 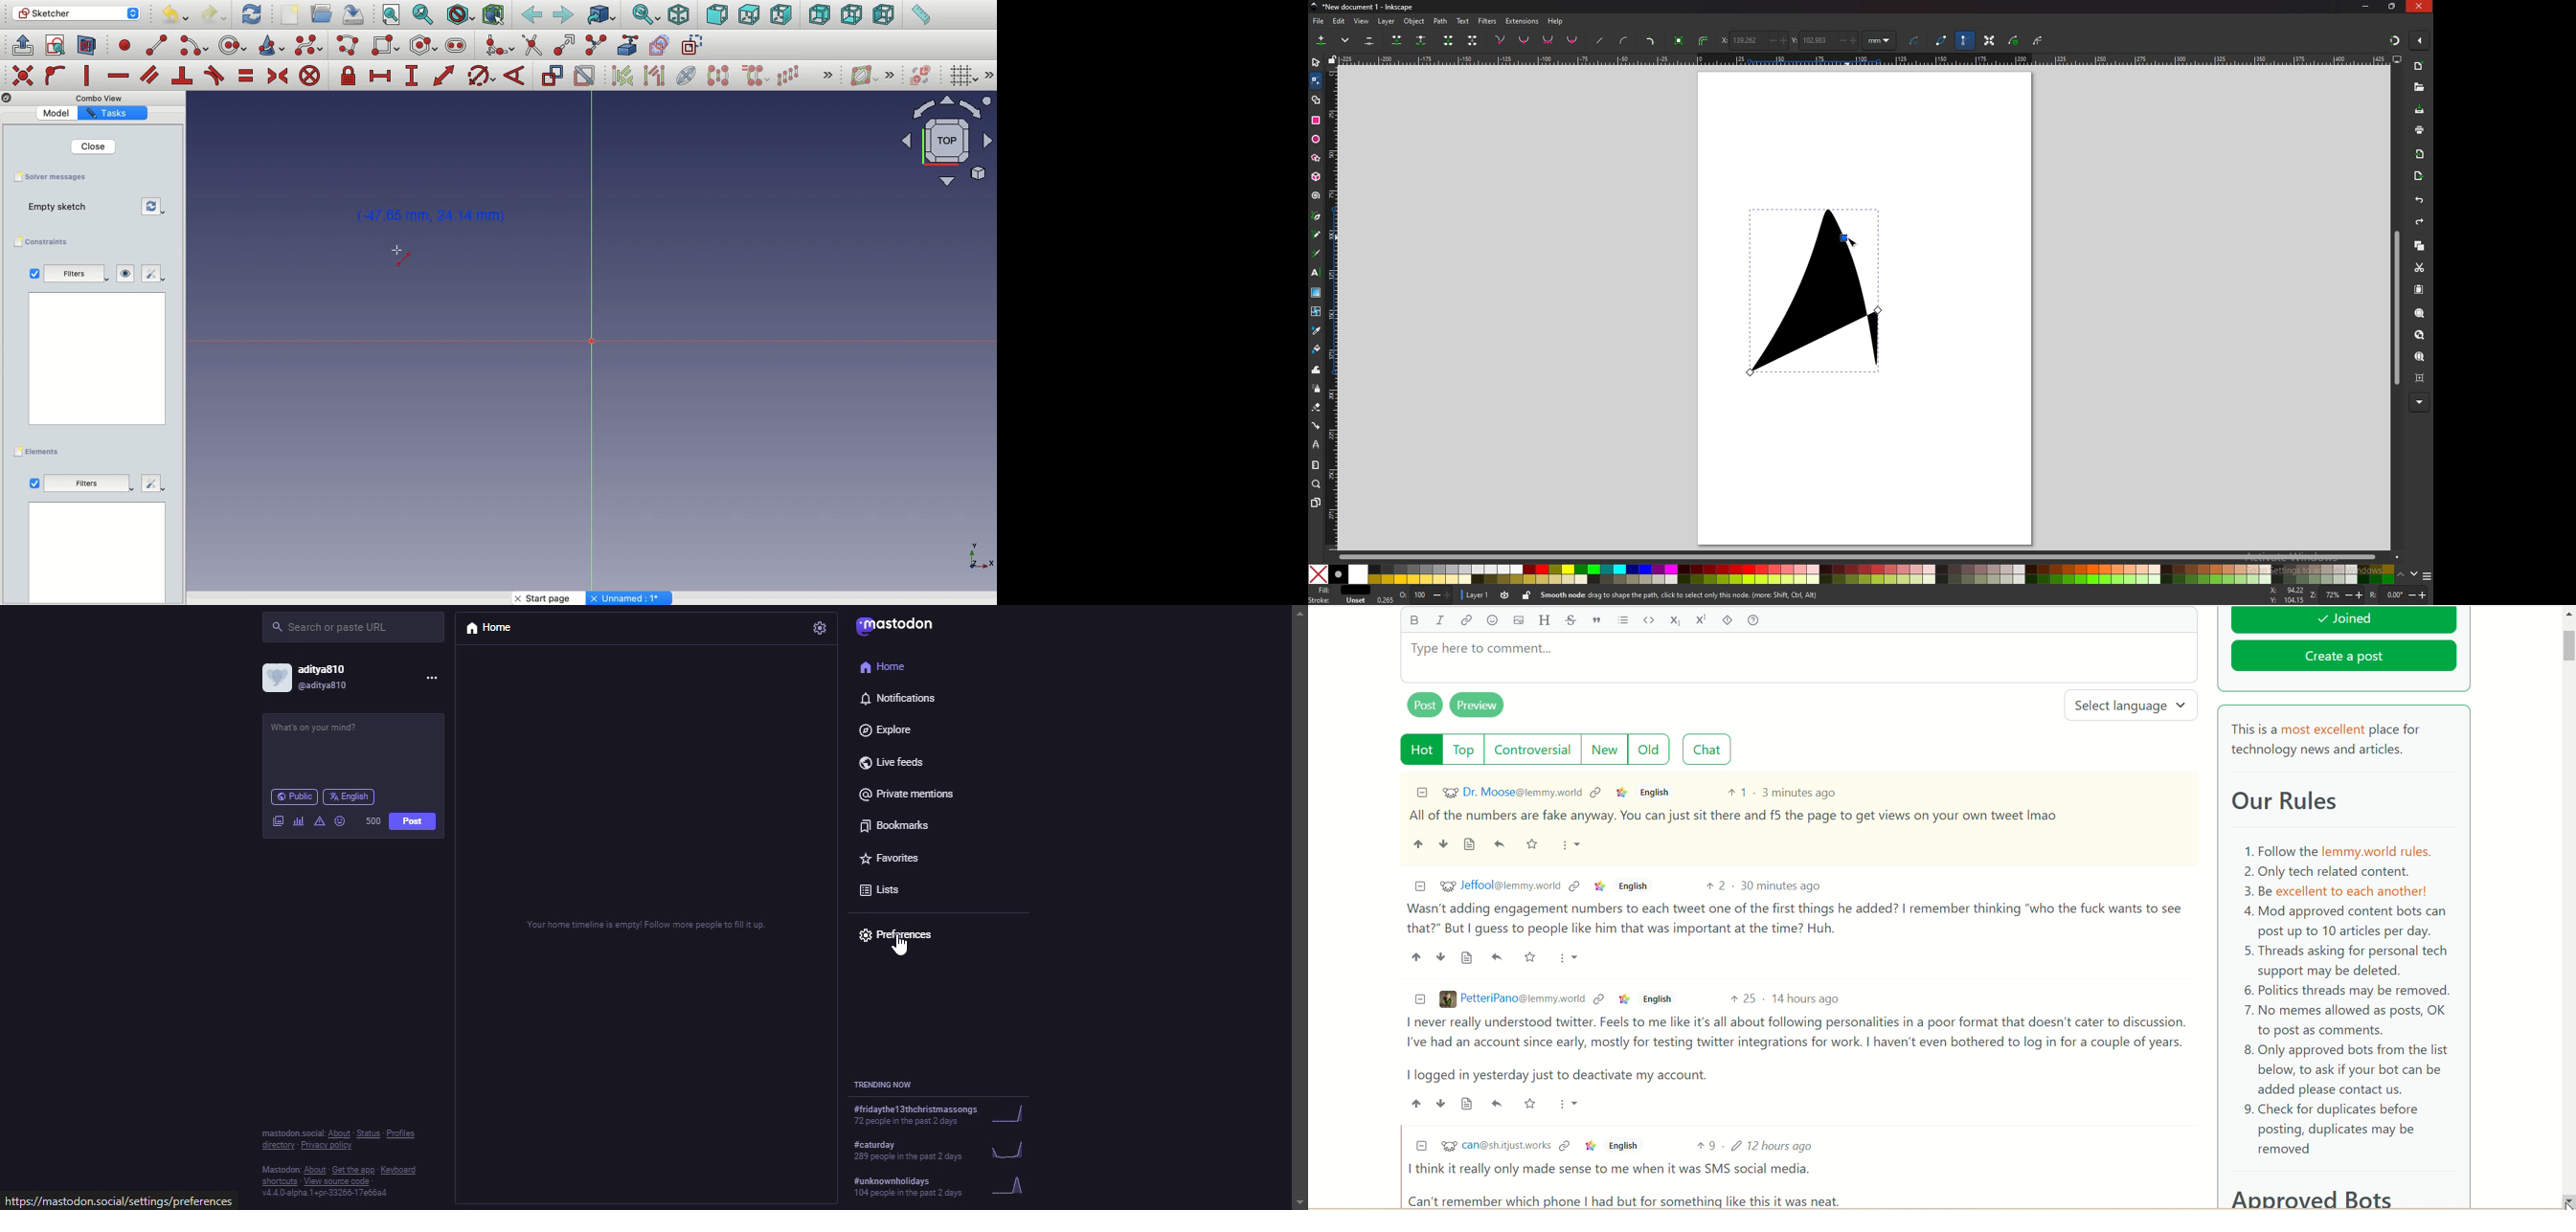 What do you see at coordinates (646, 926) in the screenshot?
I see `home timeline` at bounding box center [646, 926].